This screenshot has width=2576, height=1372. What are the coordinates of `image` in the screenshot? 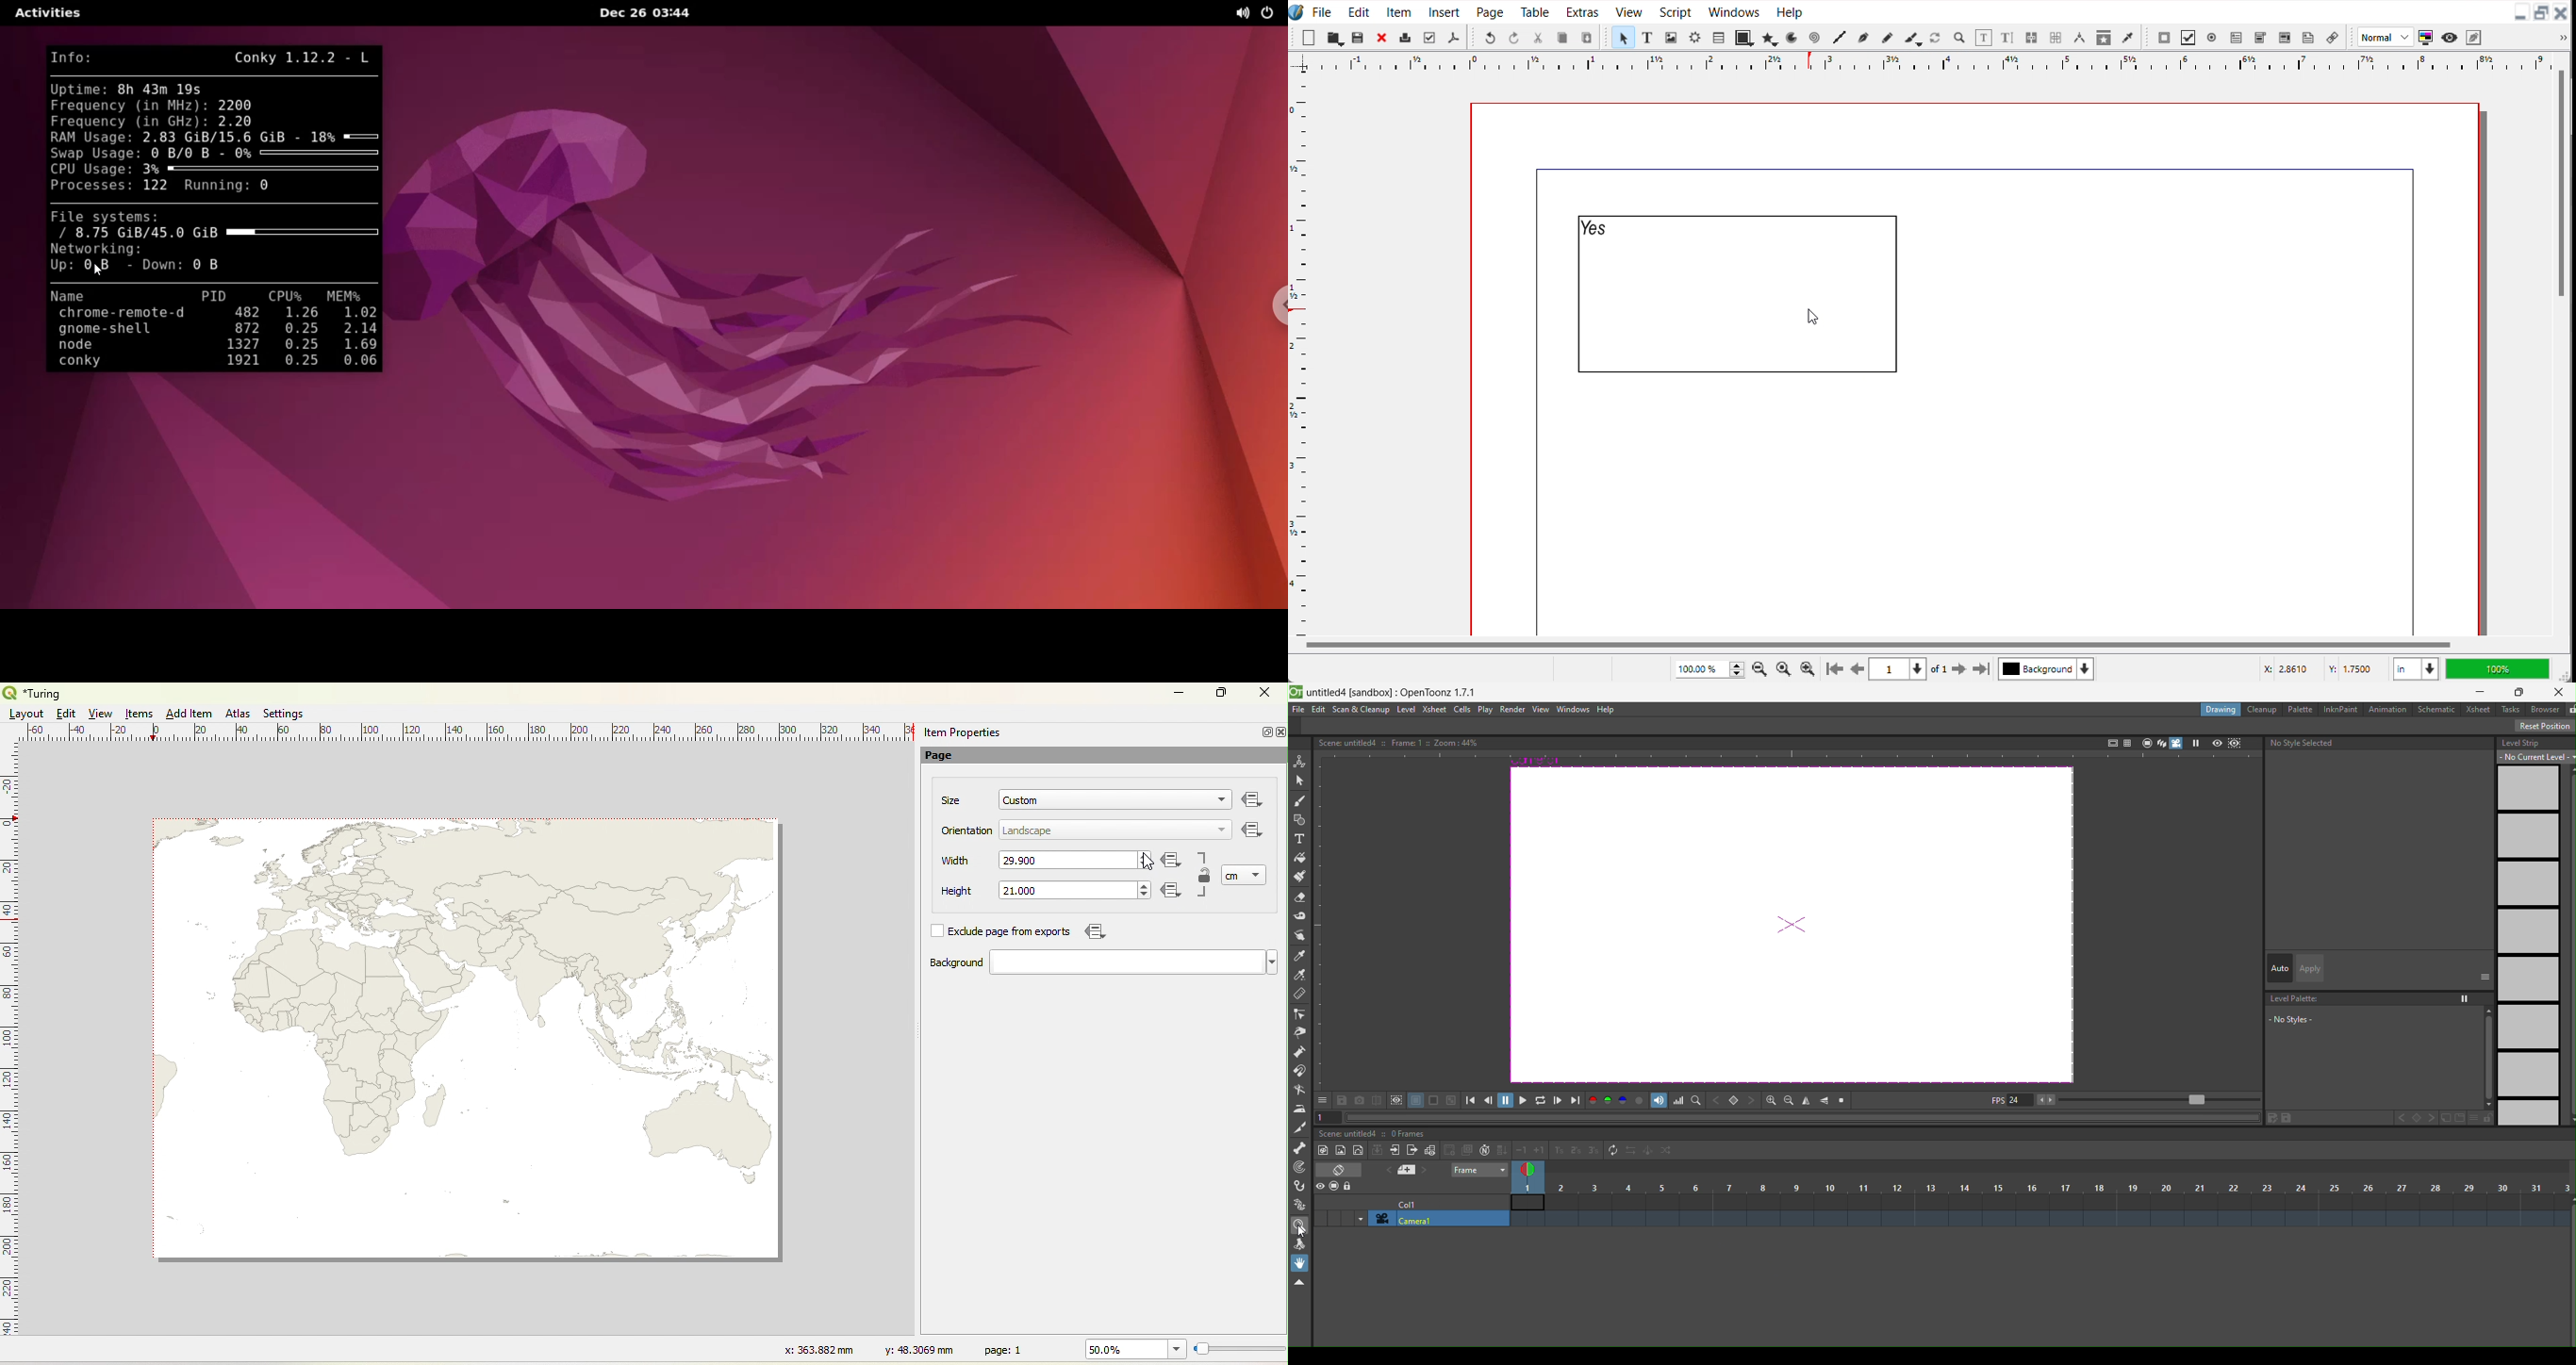 It's located at (1793, 925).